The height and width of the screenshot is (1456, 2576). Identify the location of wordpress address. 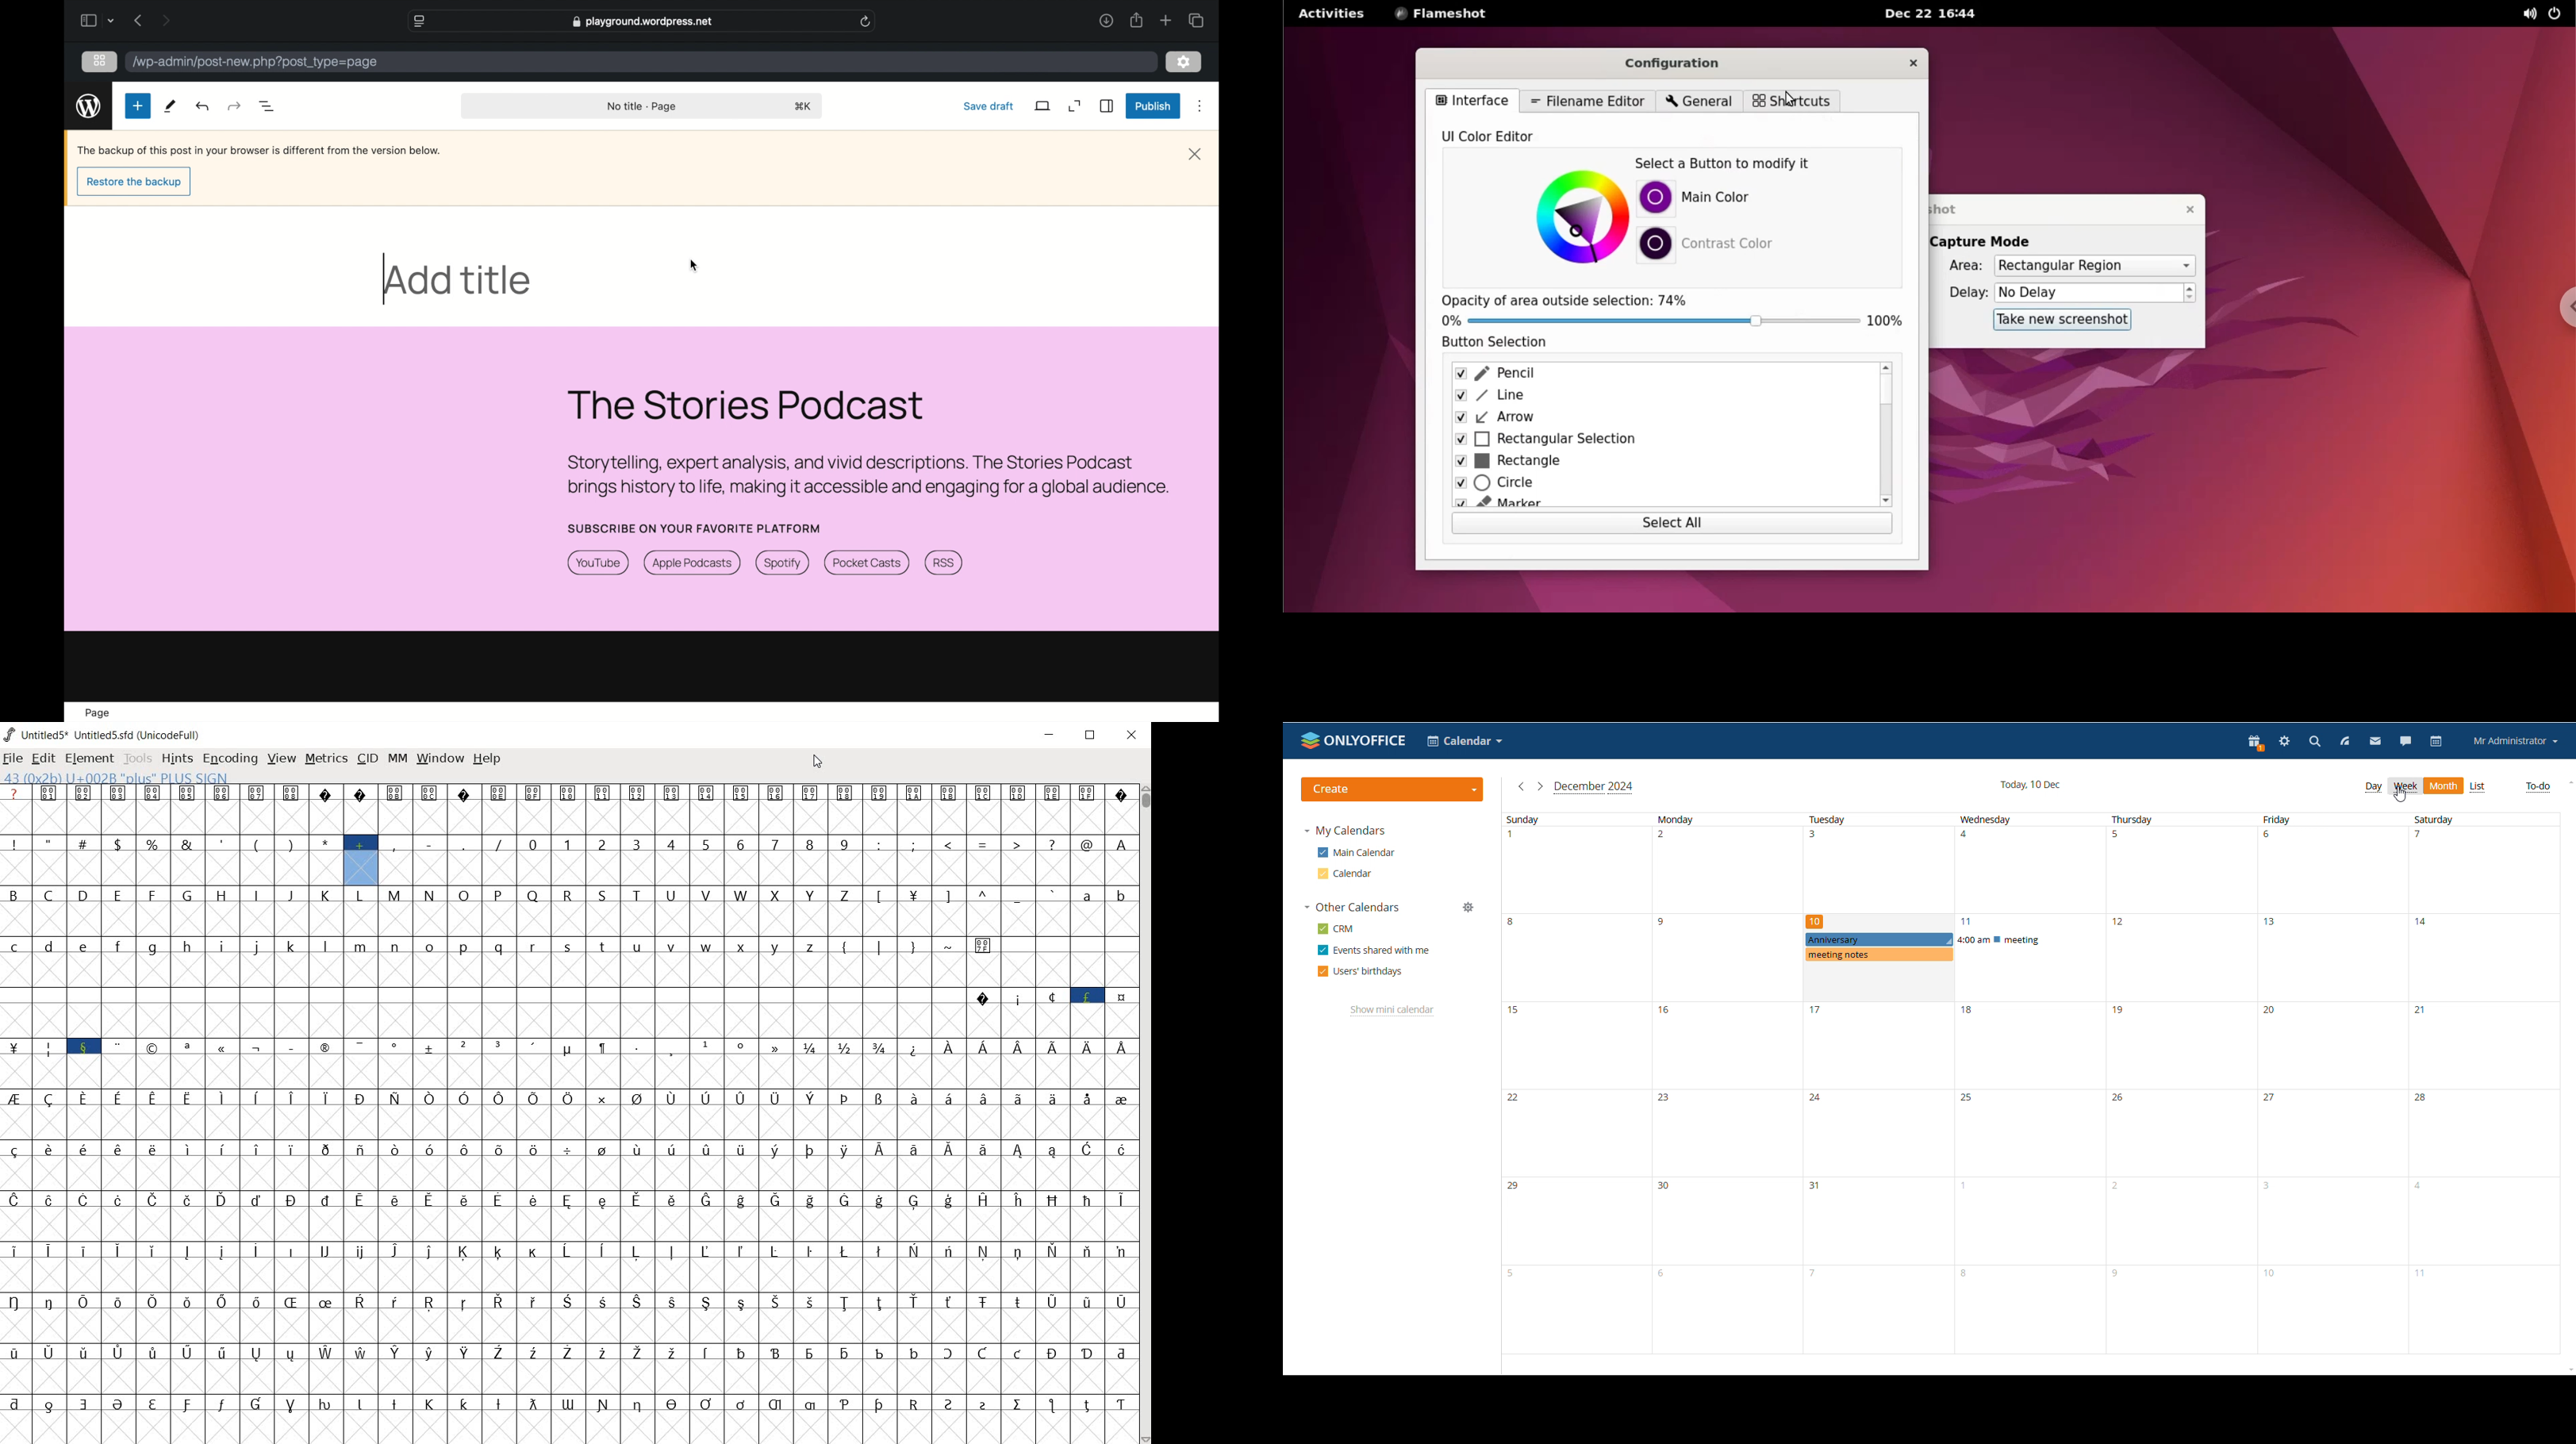
(255, 63).